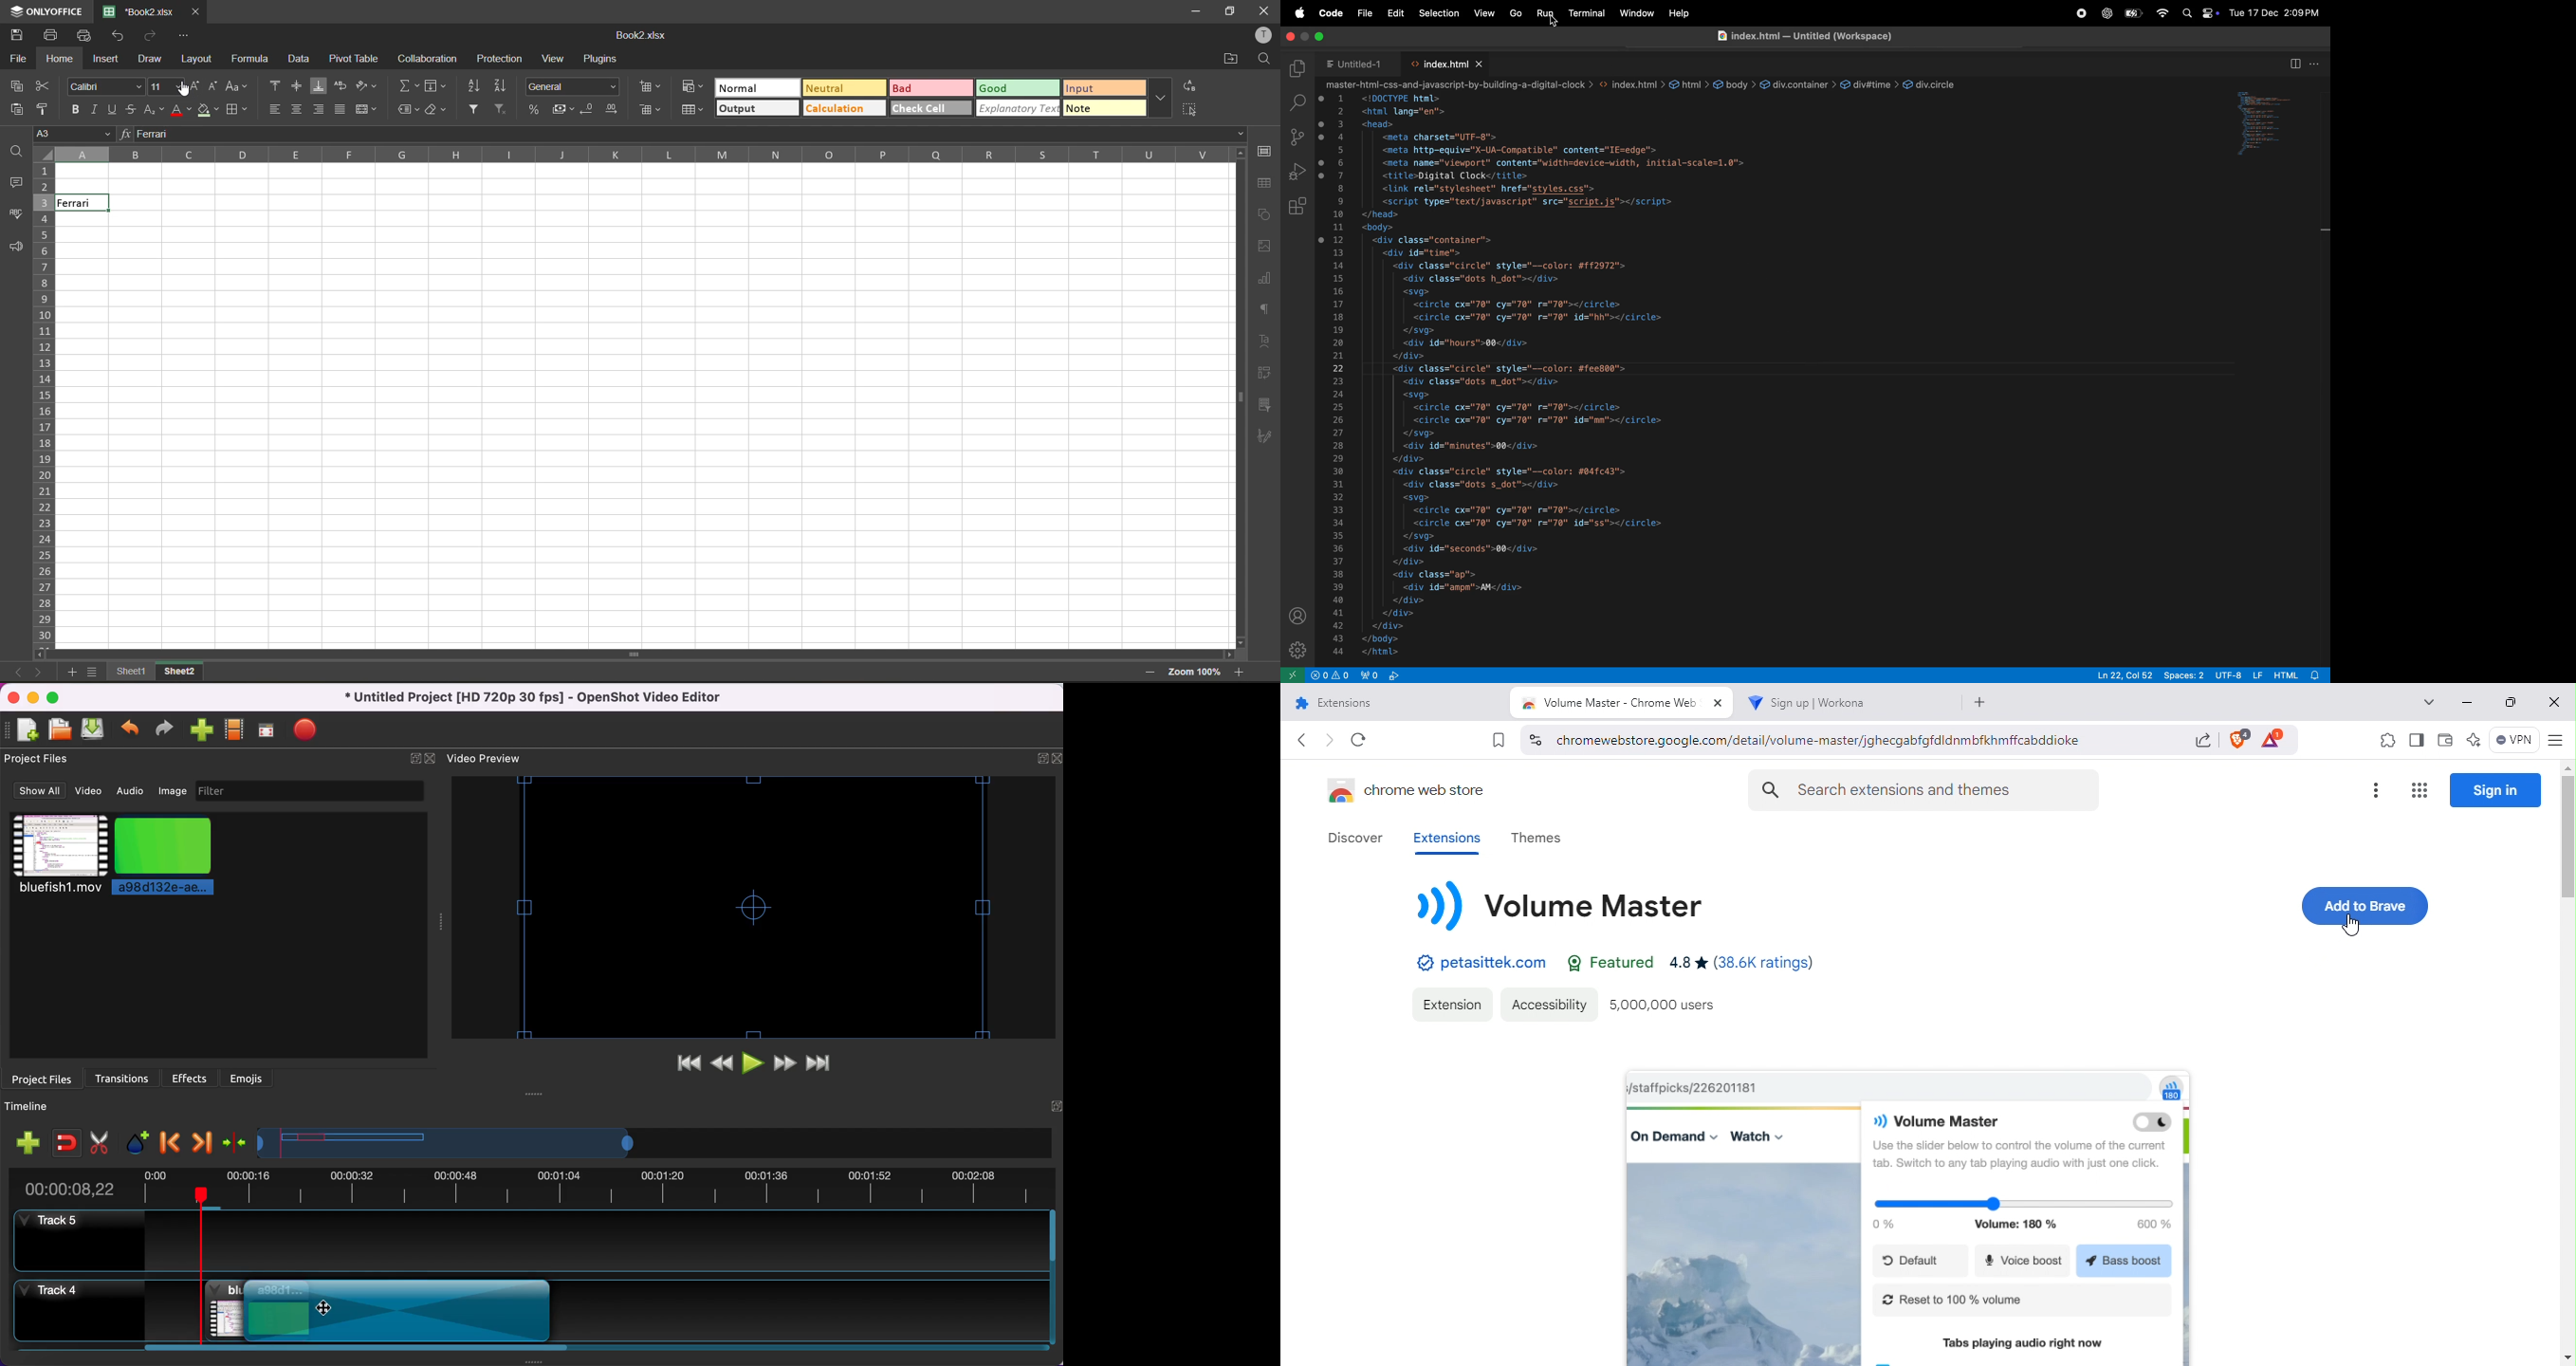 The image size is (2576, 1372). I want to click on Minimize, so click(2466, 705).